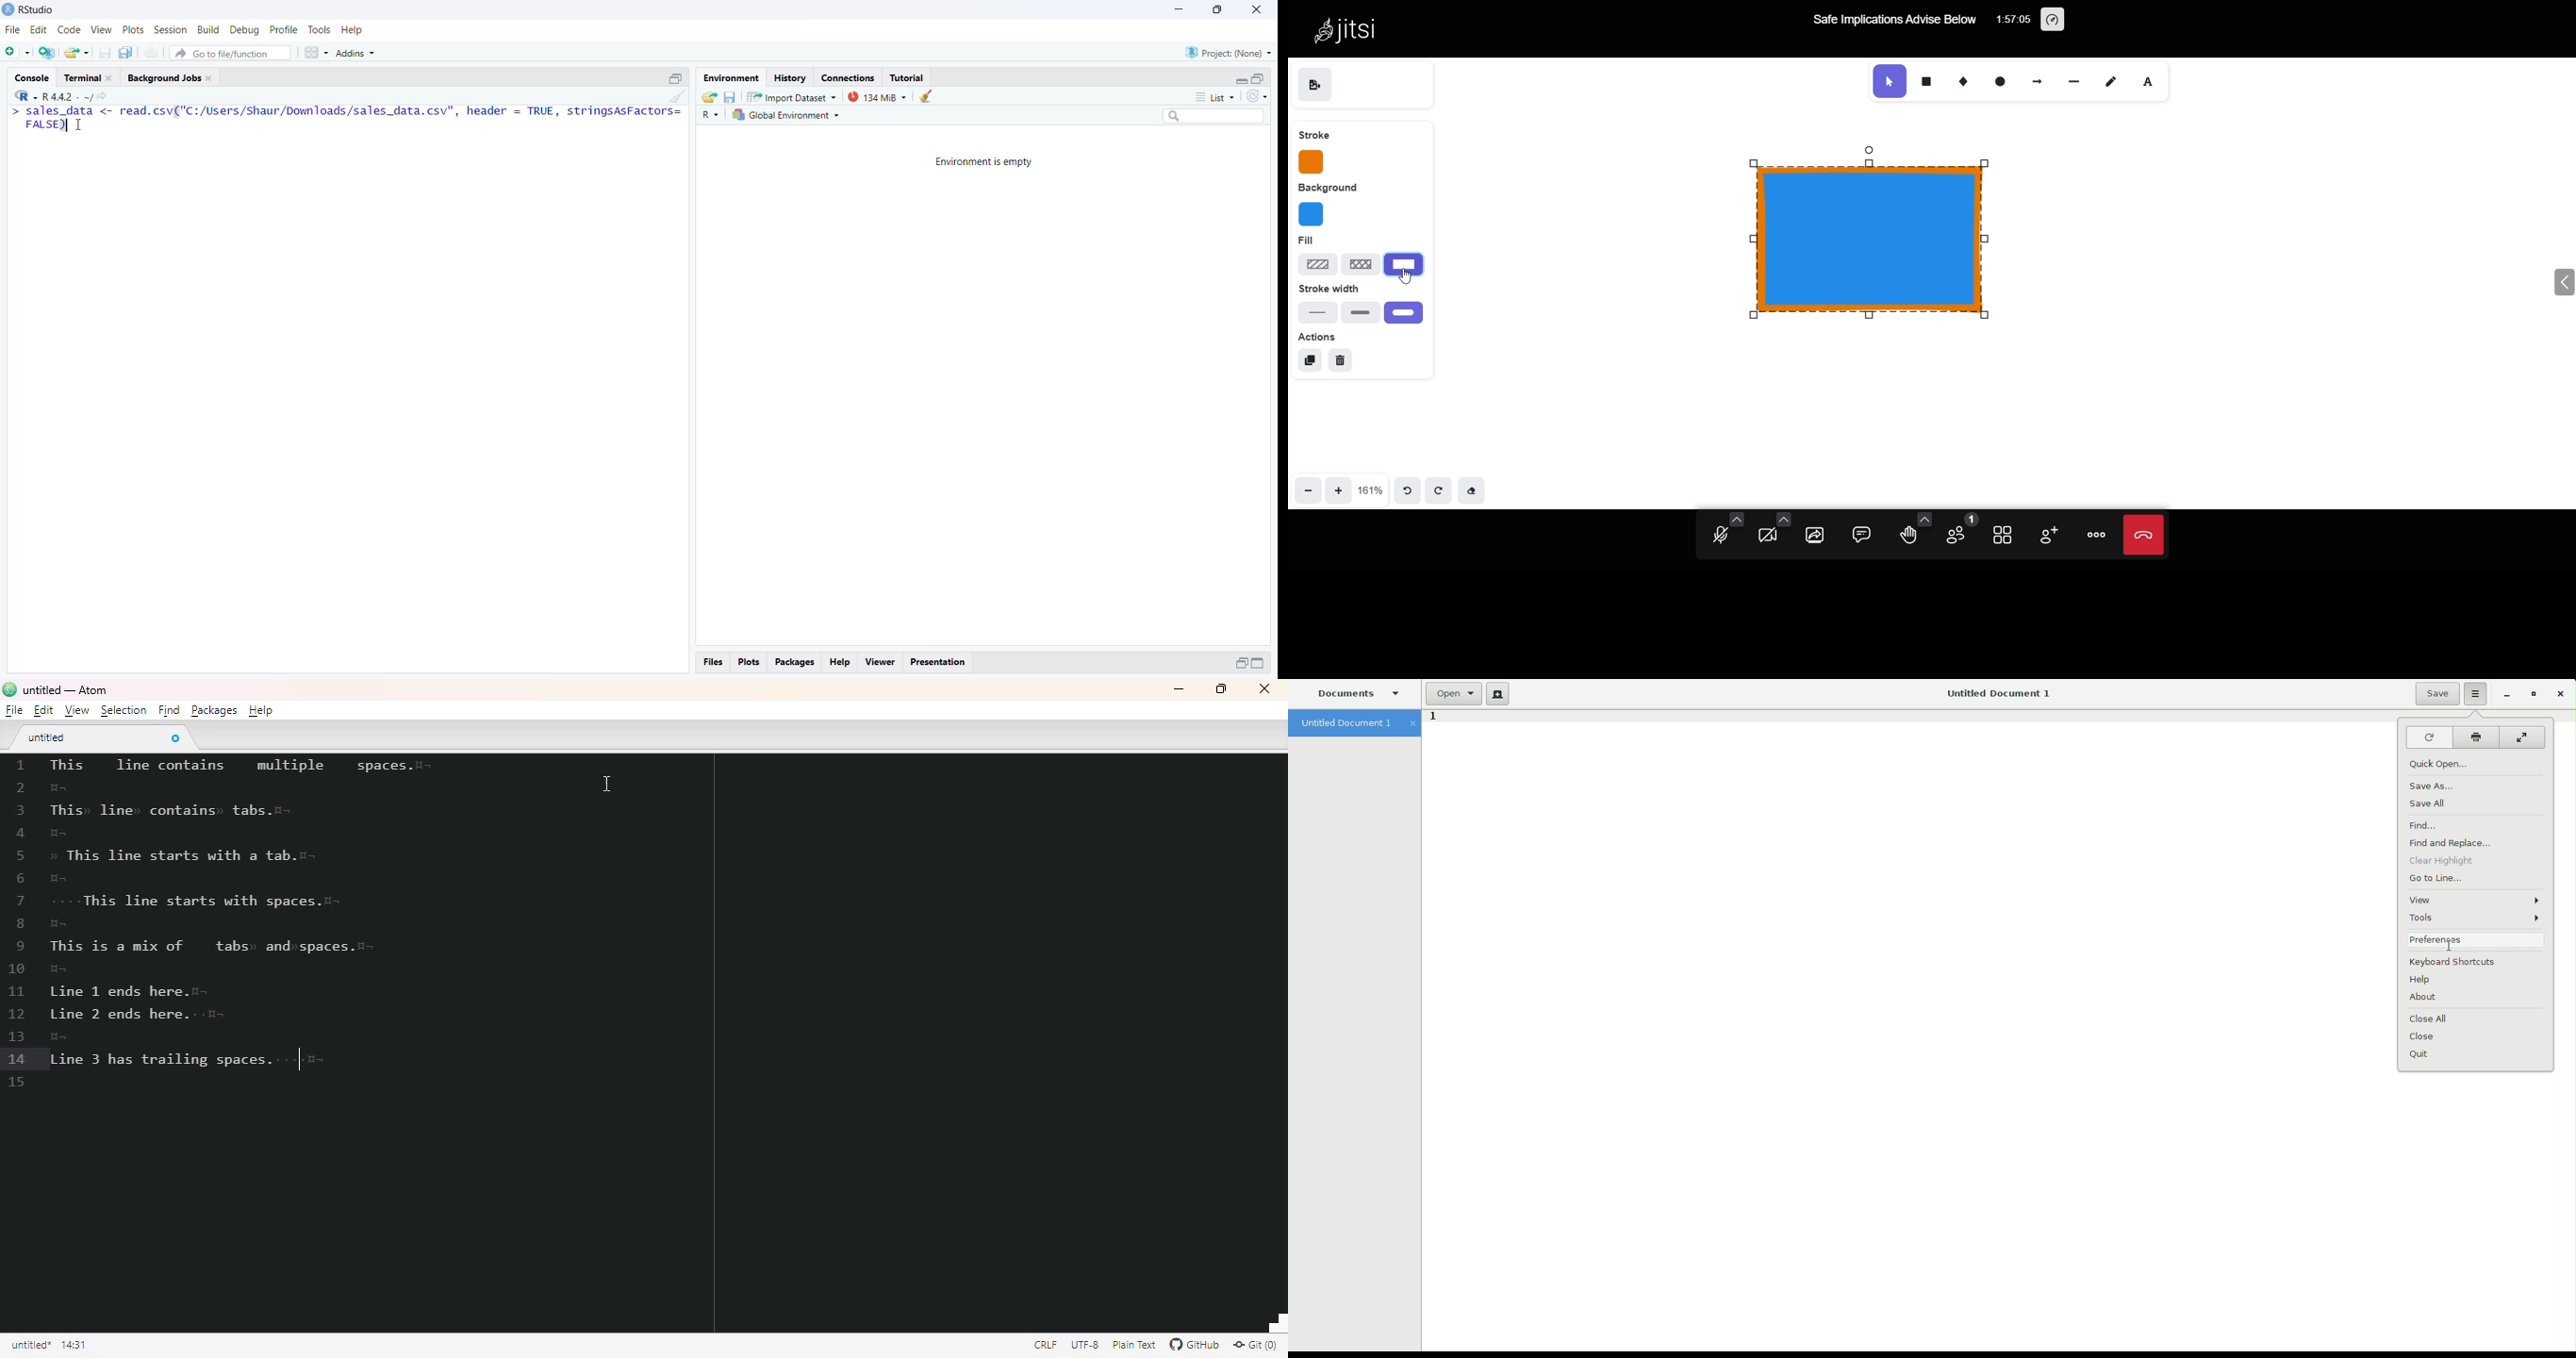  What do you see at coordinates (788, 78) in the screenshot?
I see `History` at bounding box center [788, 78].